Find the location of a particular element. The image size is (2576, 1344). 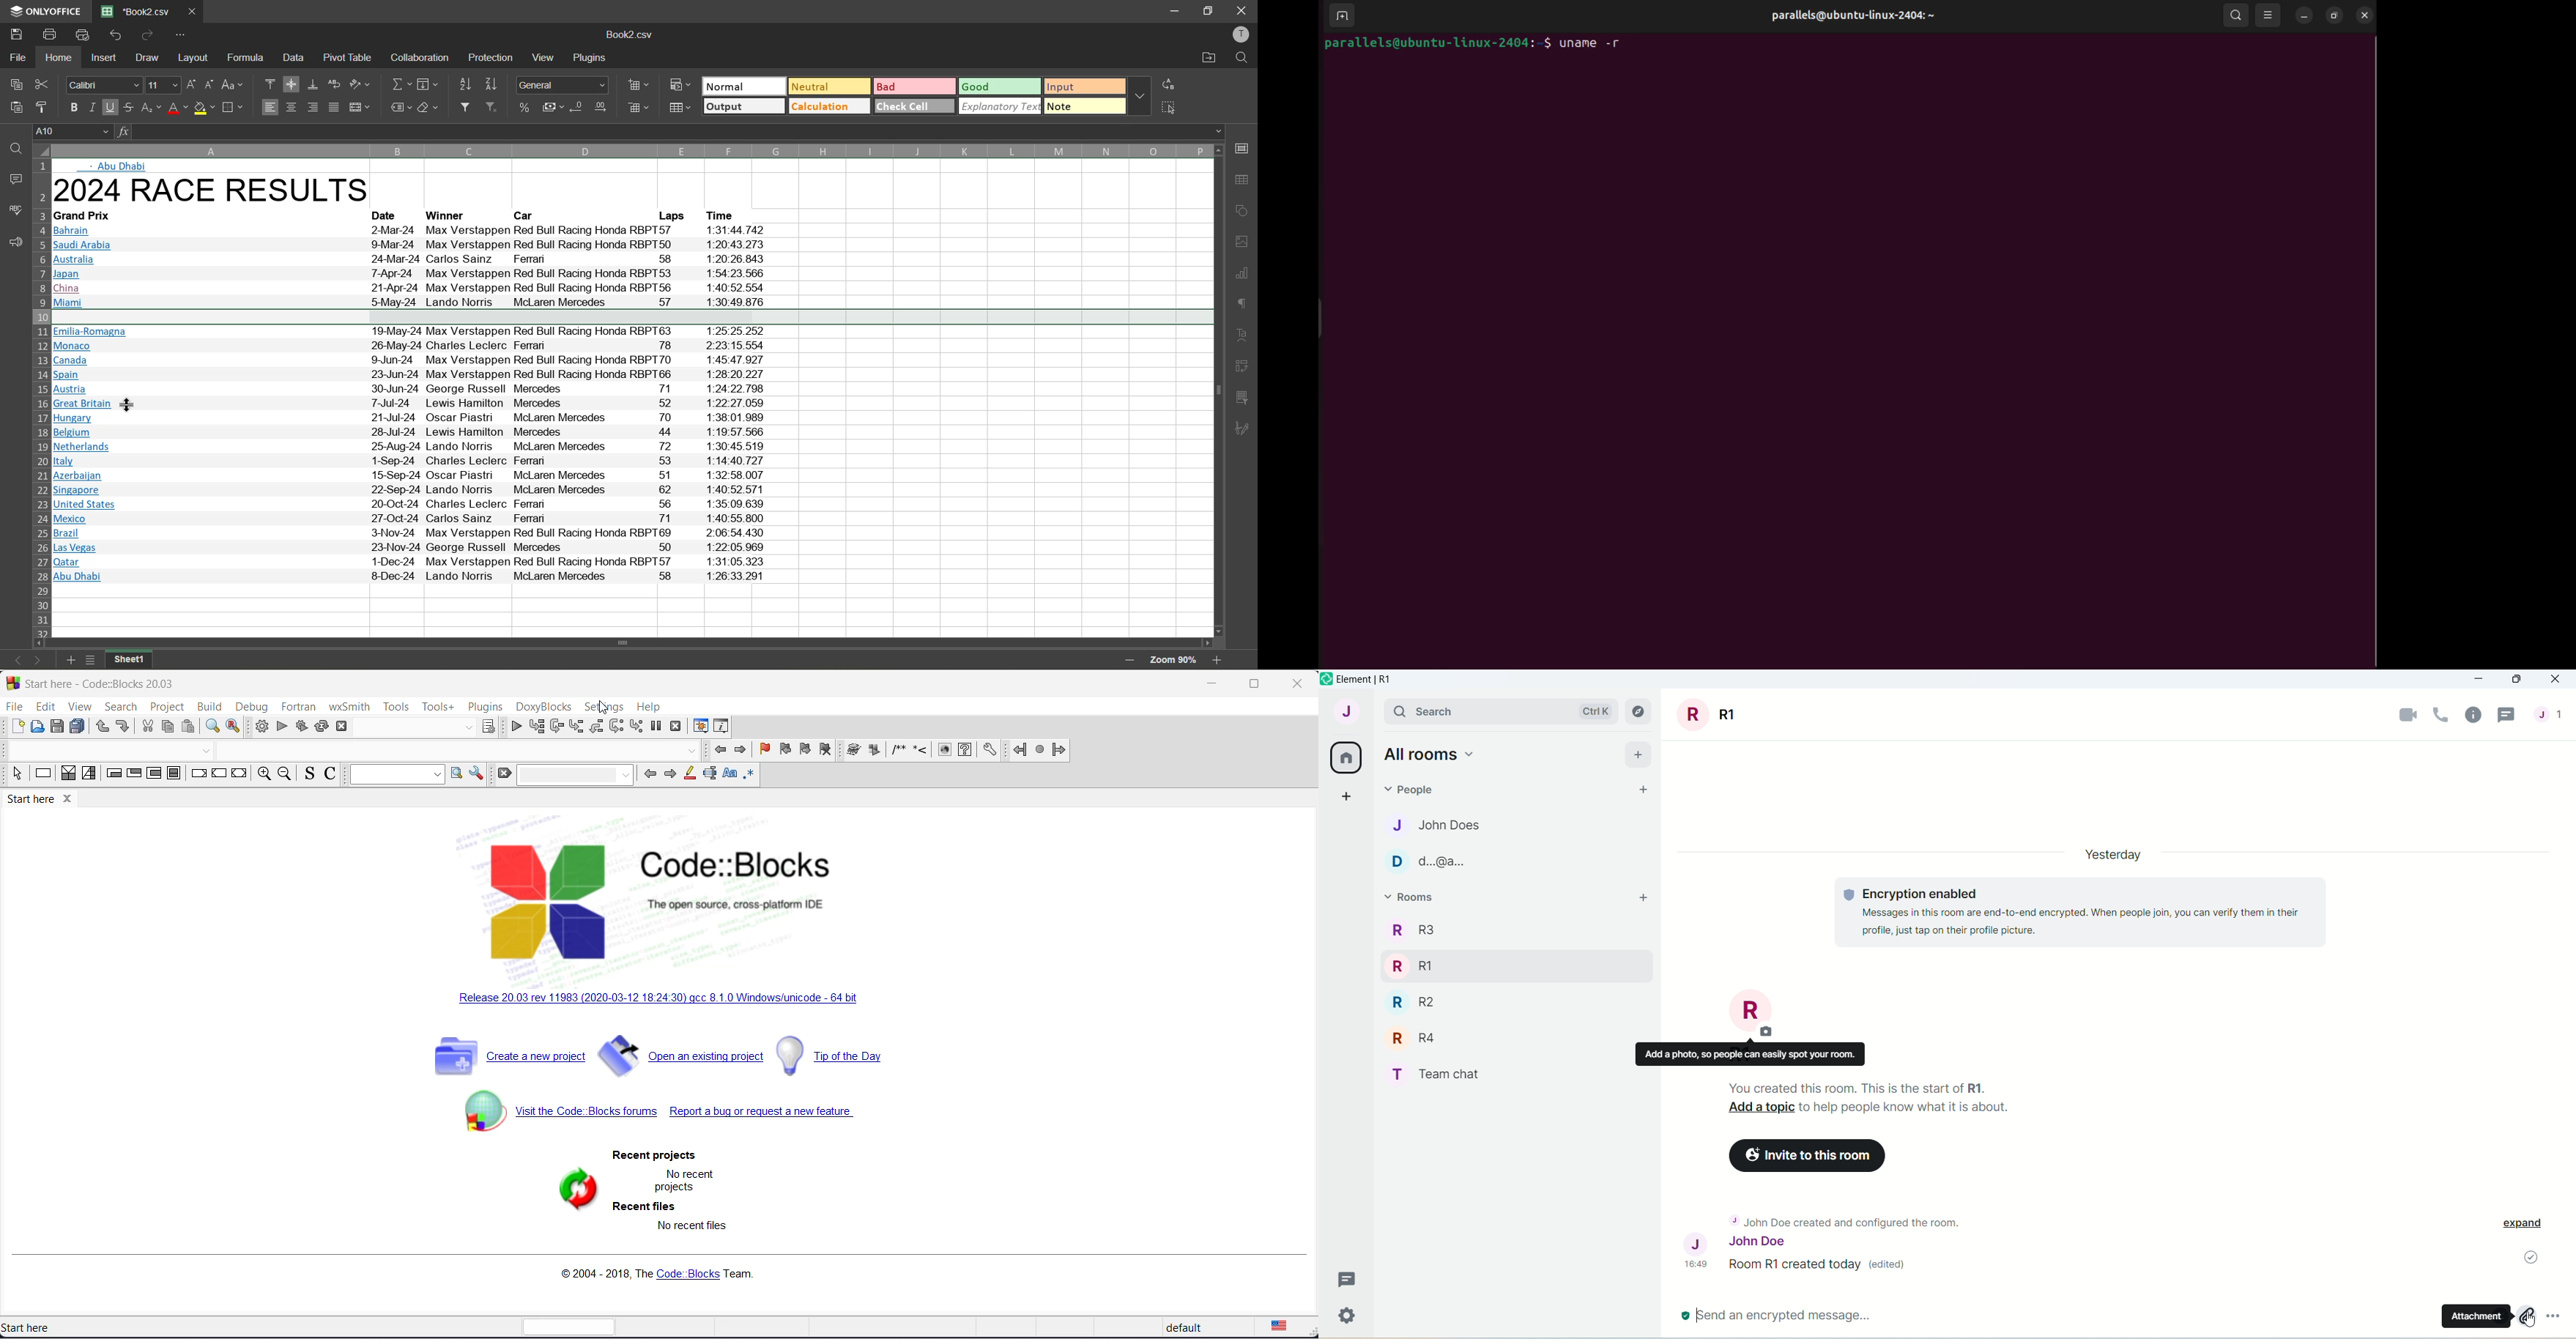

step into instruction is located at coordinates (636, 727).